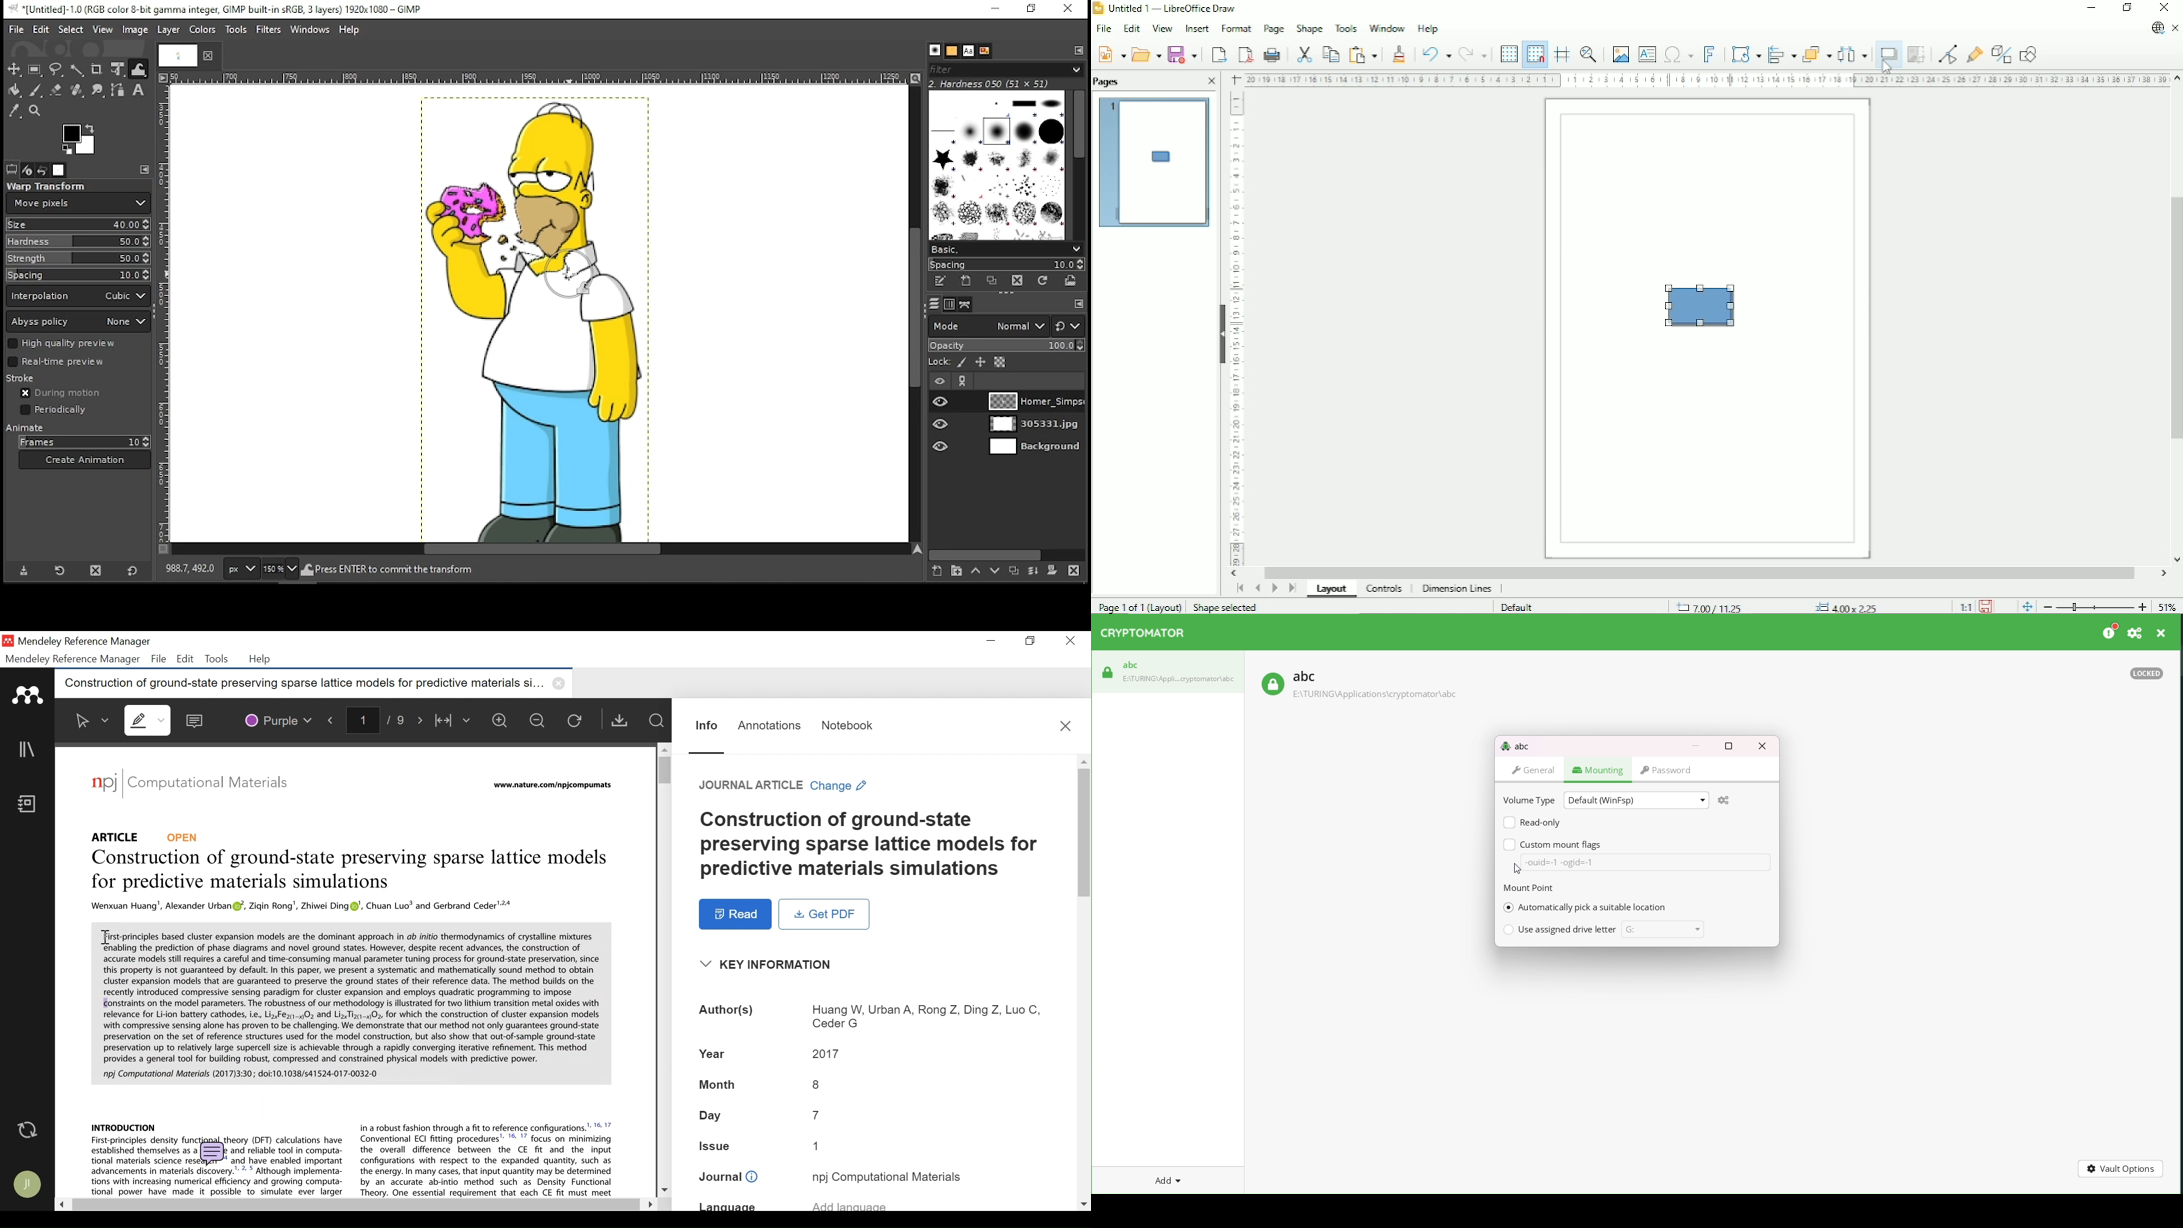  Describe the element at coordinates (84, 459) in the screenshot. I see `create animation` at that location.